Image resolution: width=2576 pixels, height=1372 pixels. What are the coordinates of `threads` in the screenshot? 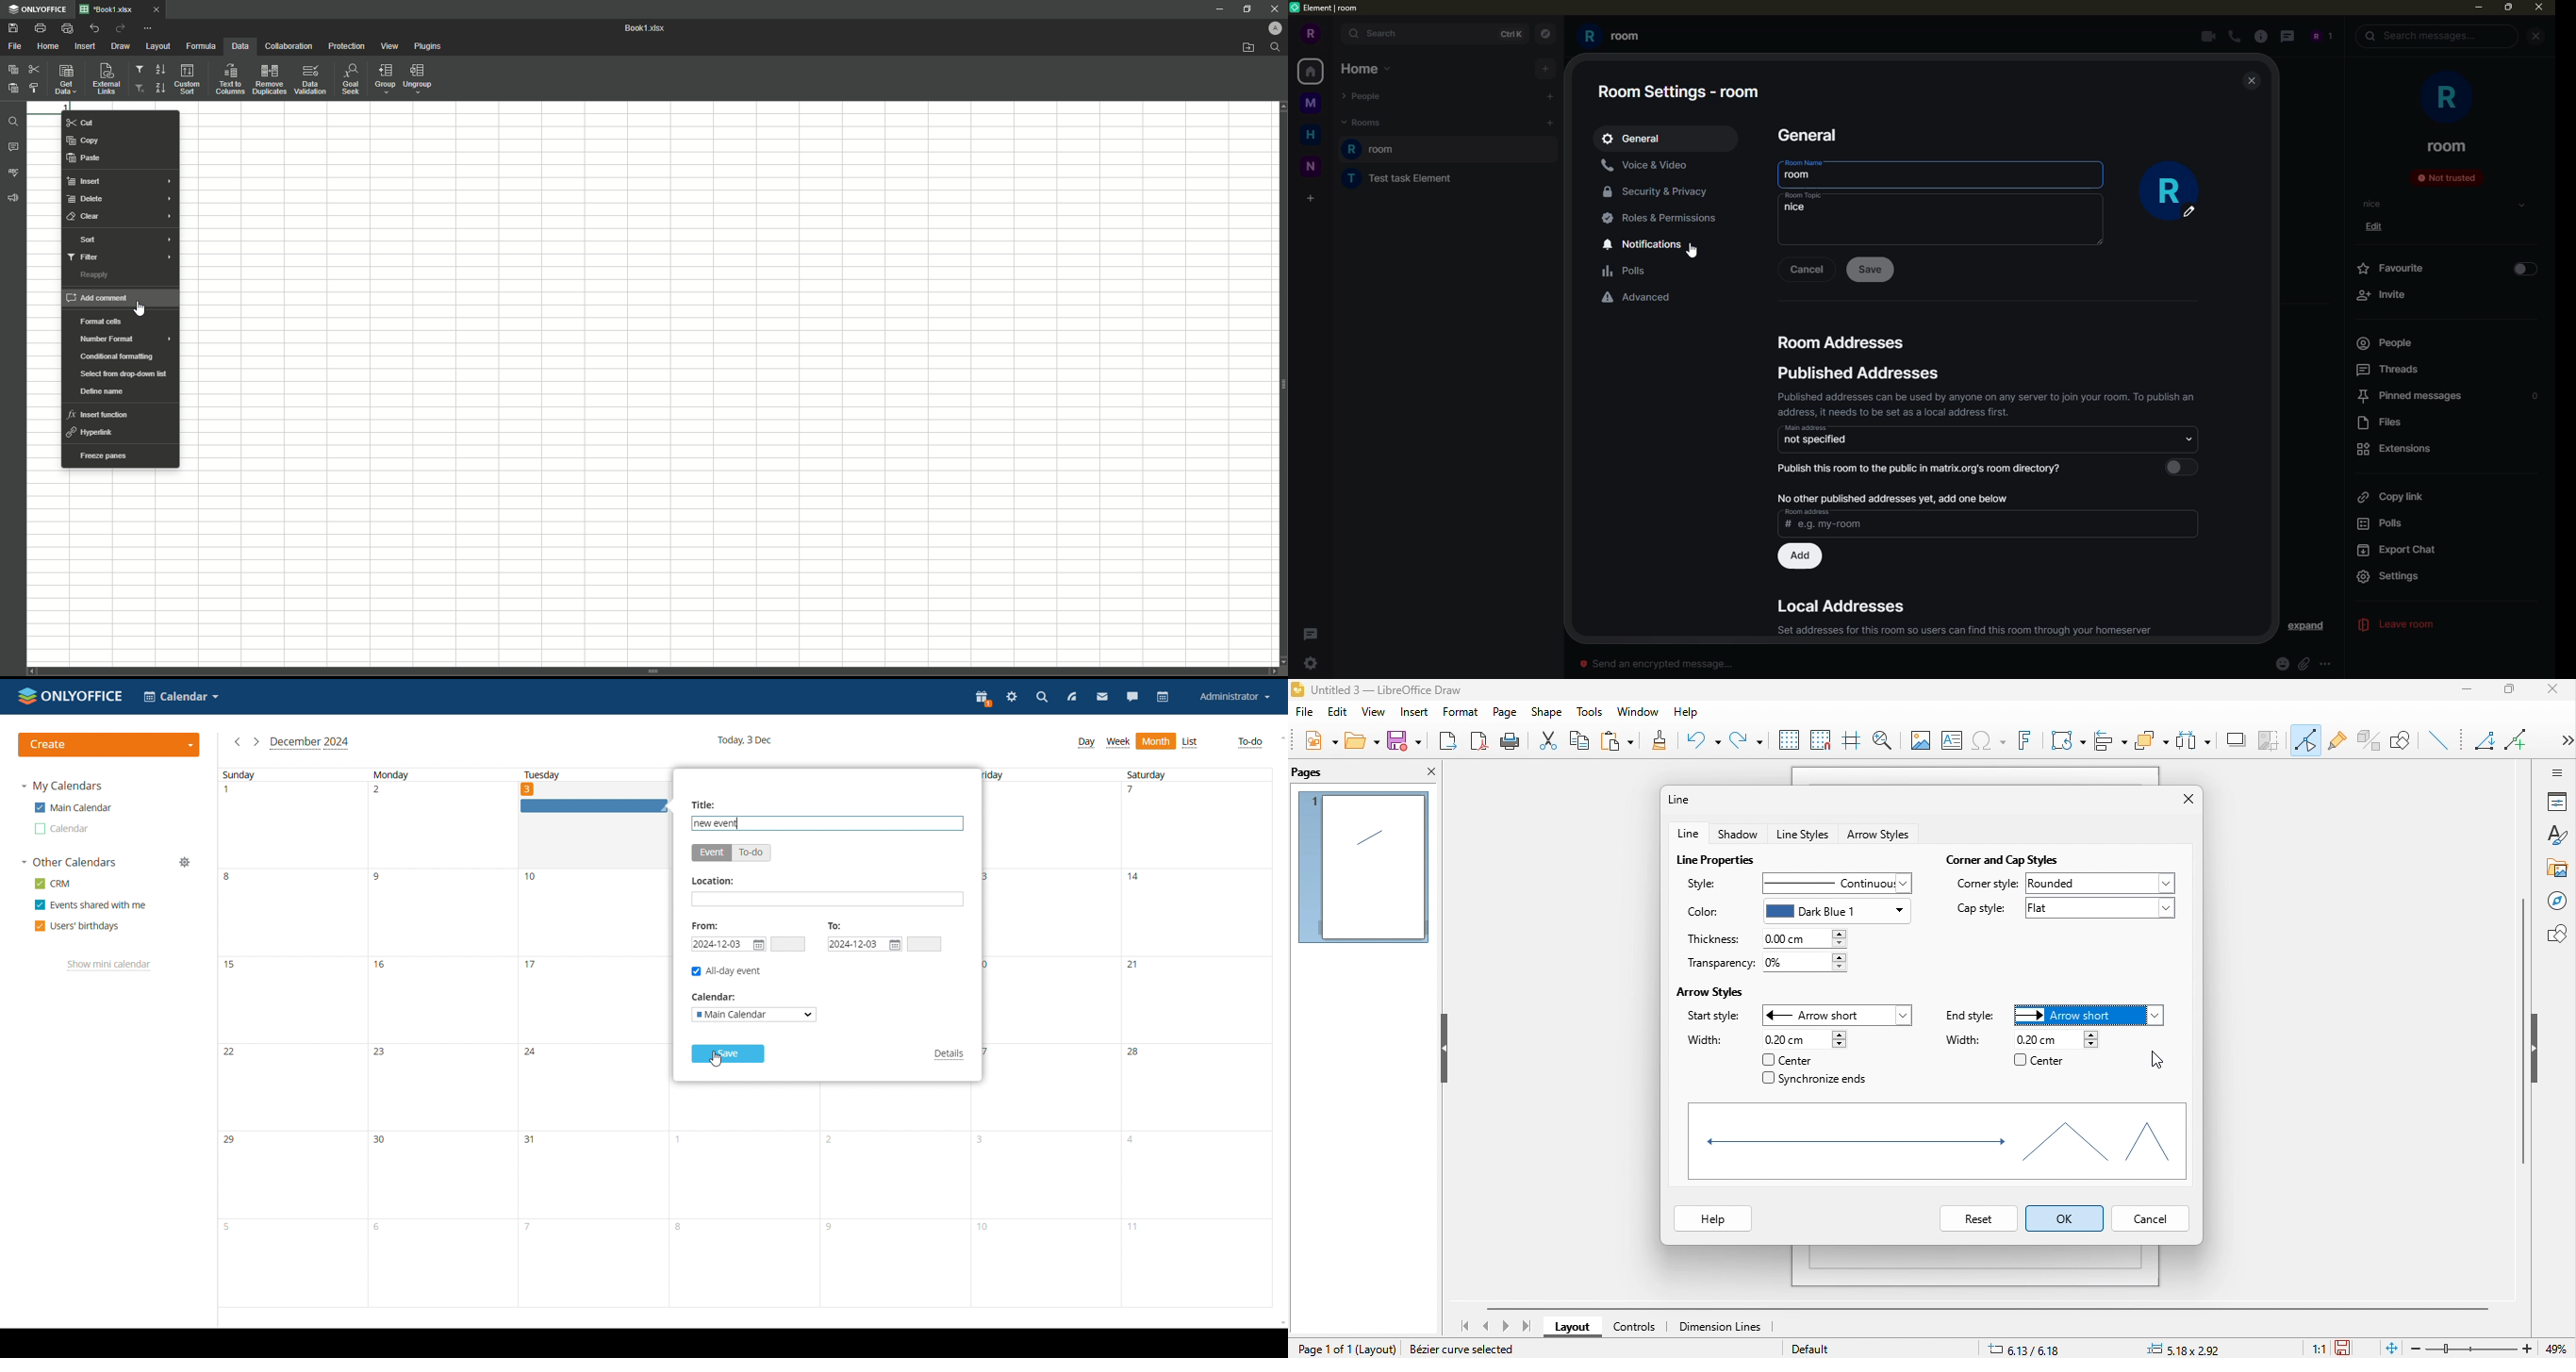 It's located at (2390, 369).